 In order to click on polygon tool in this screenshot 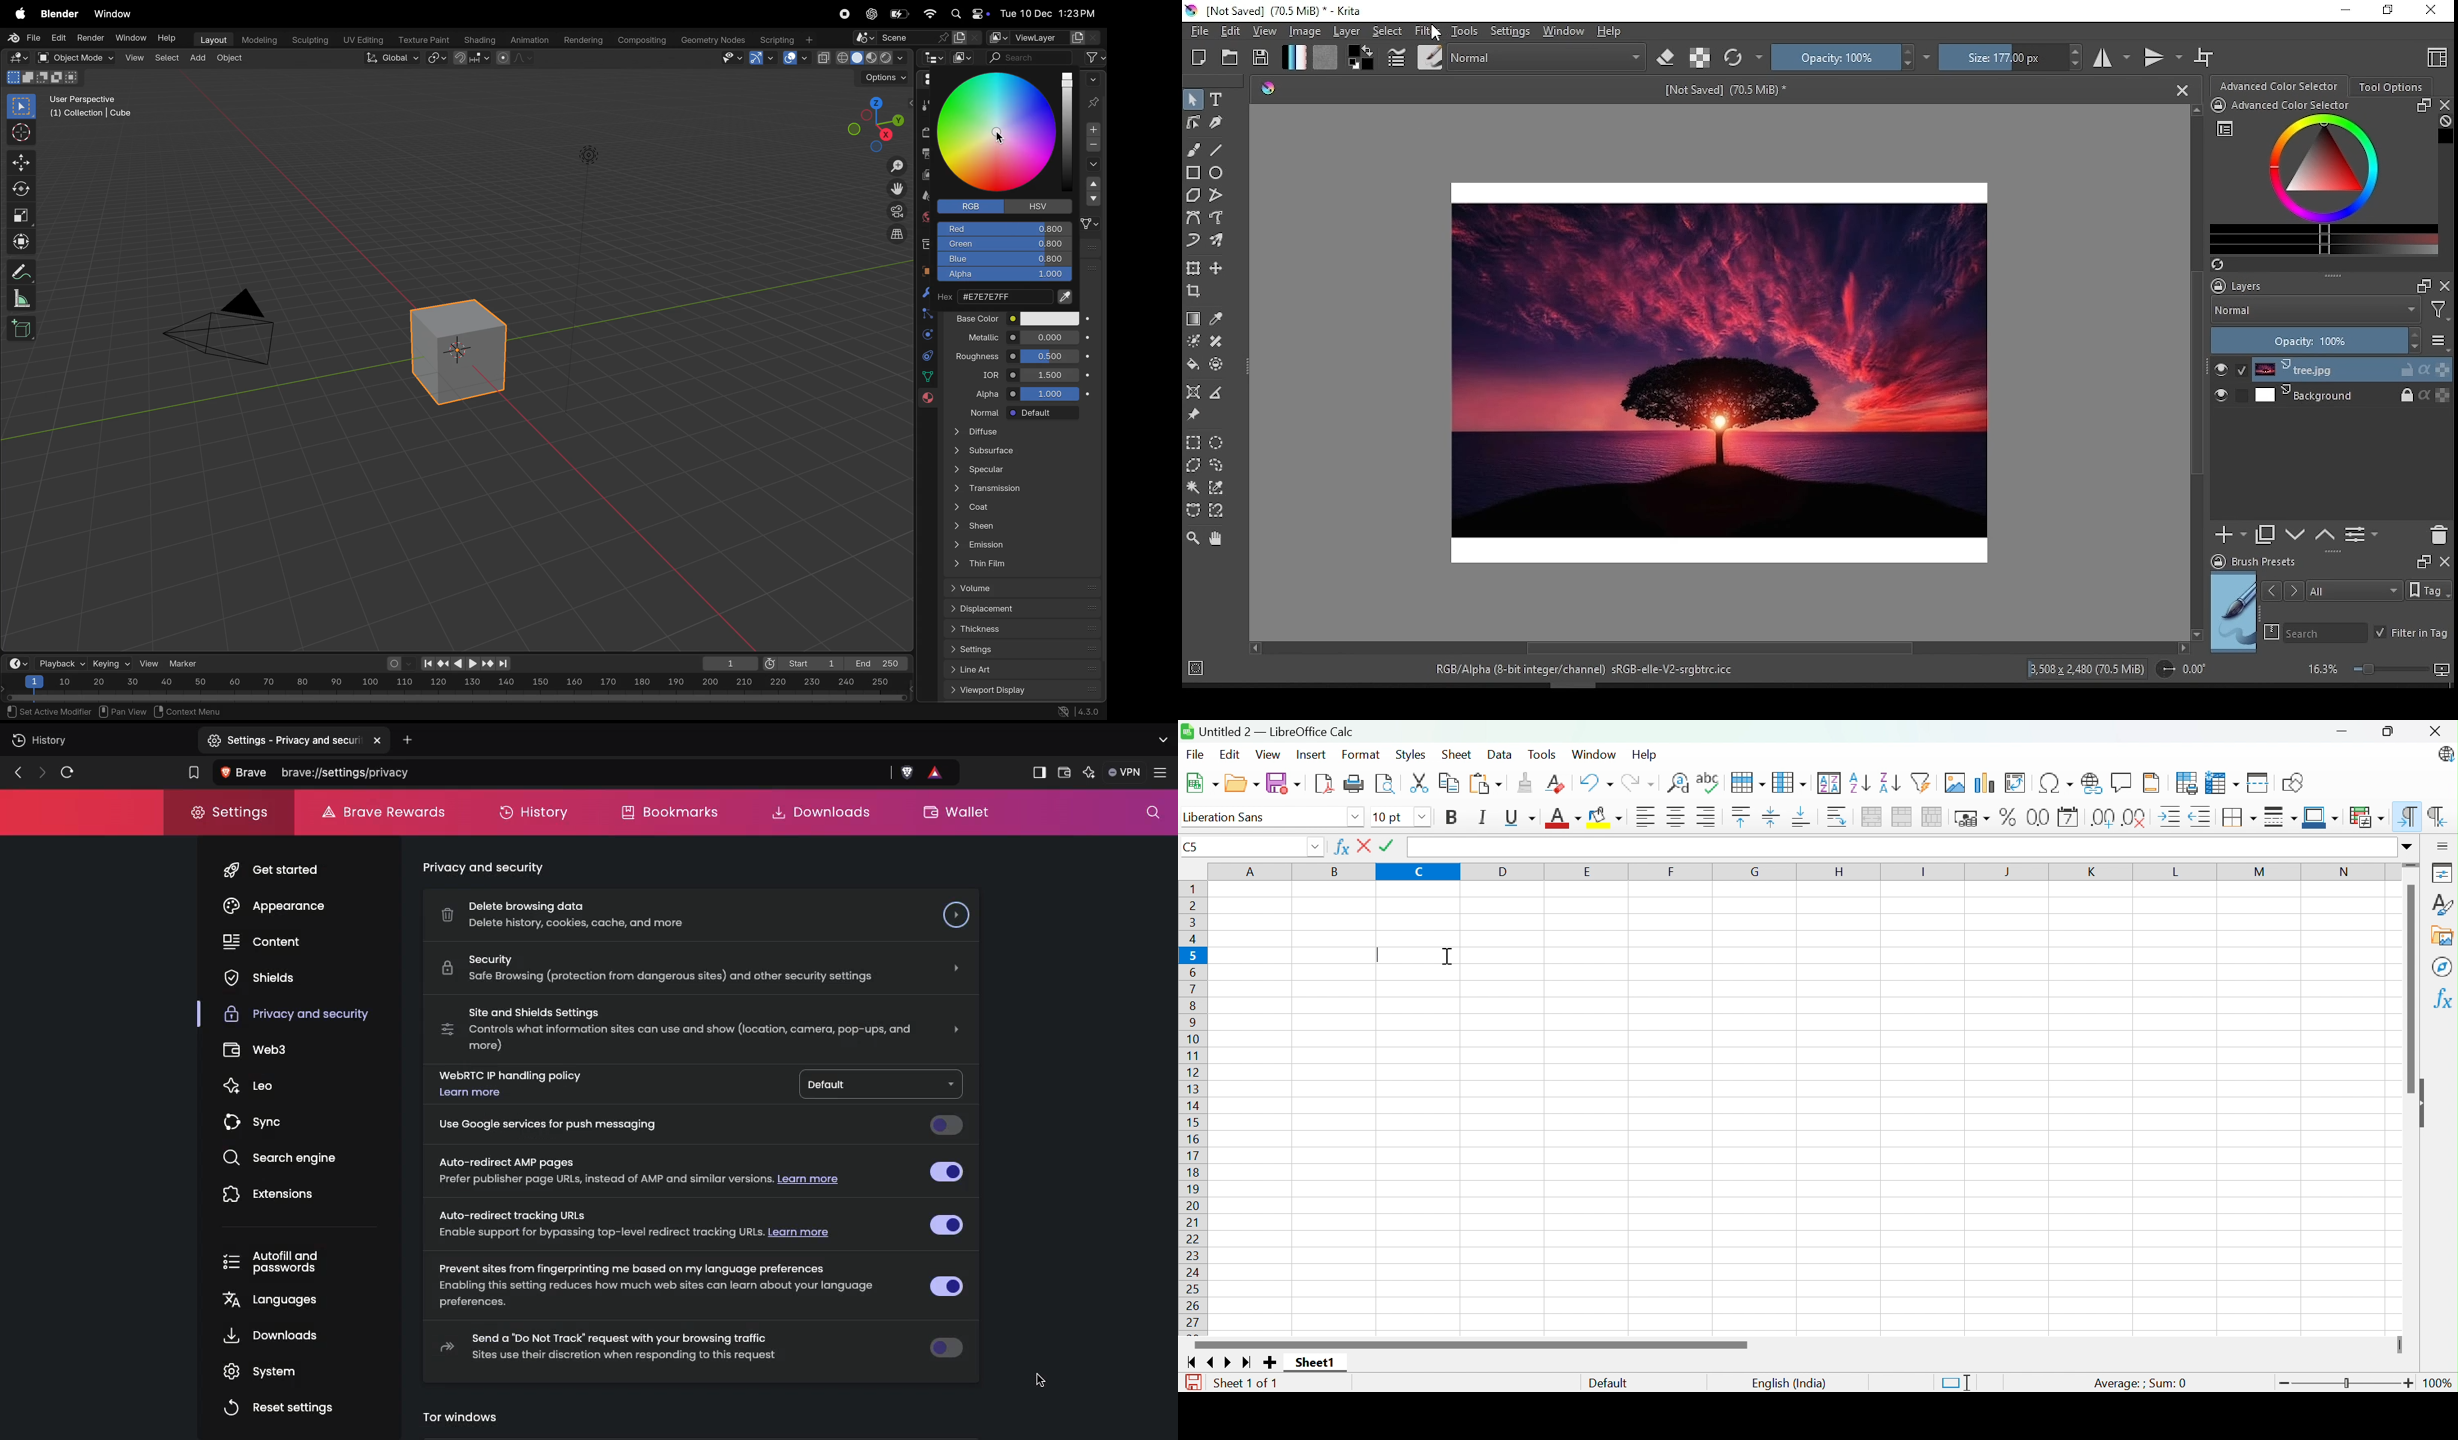, I will do `click(1194, 195)`.